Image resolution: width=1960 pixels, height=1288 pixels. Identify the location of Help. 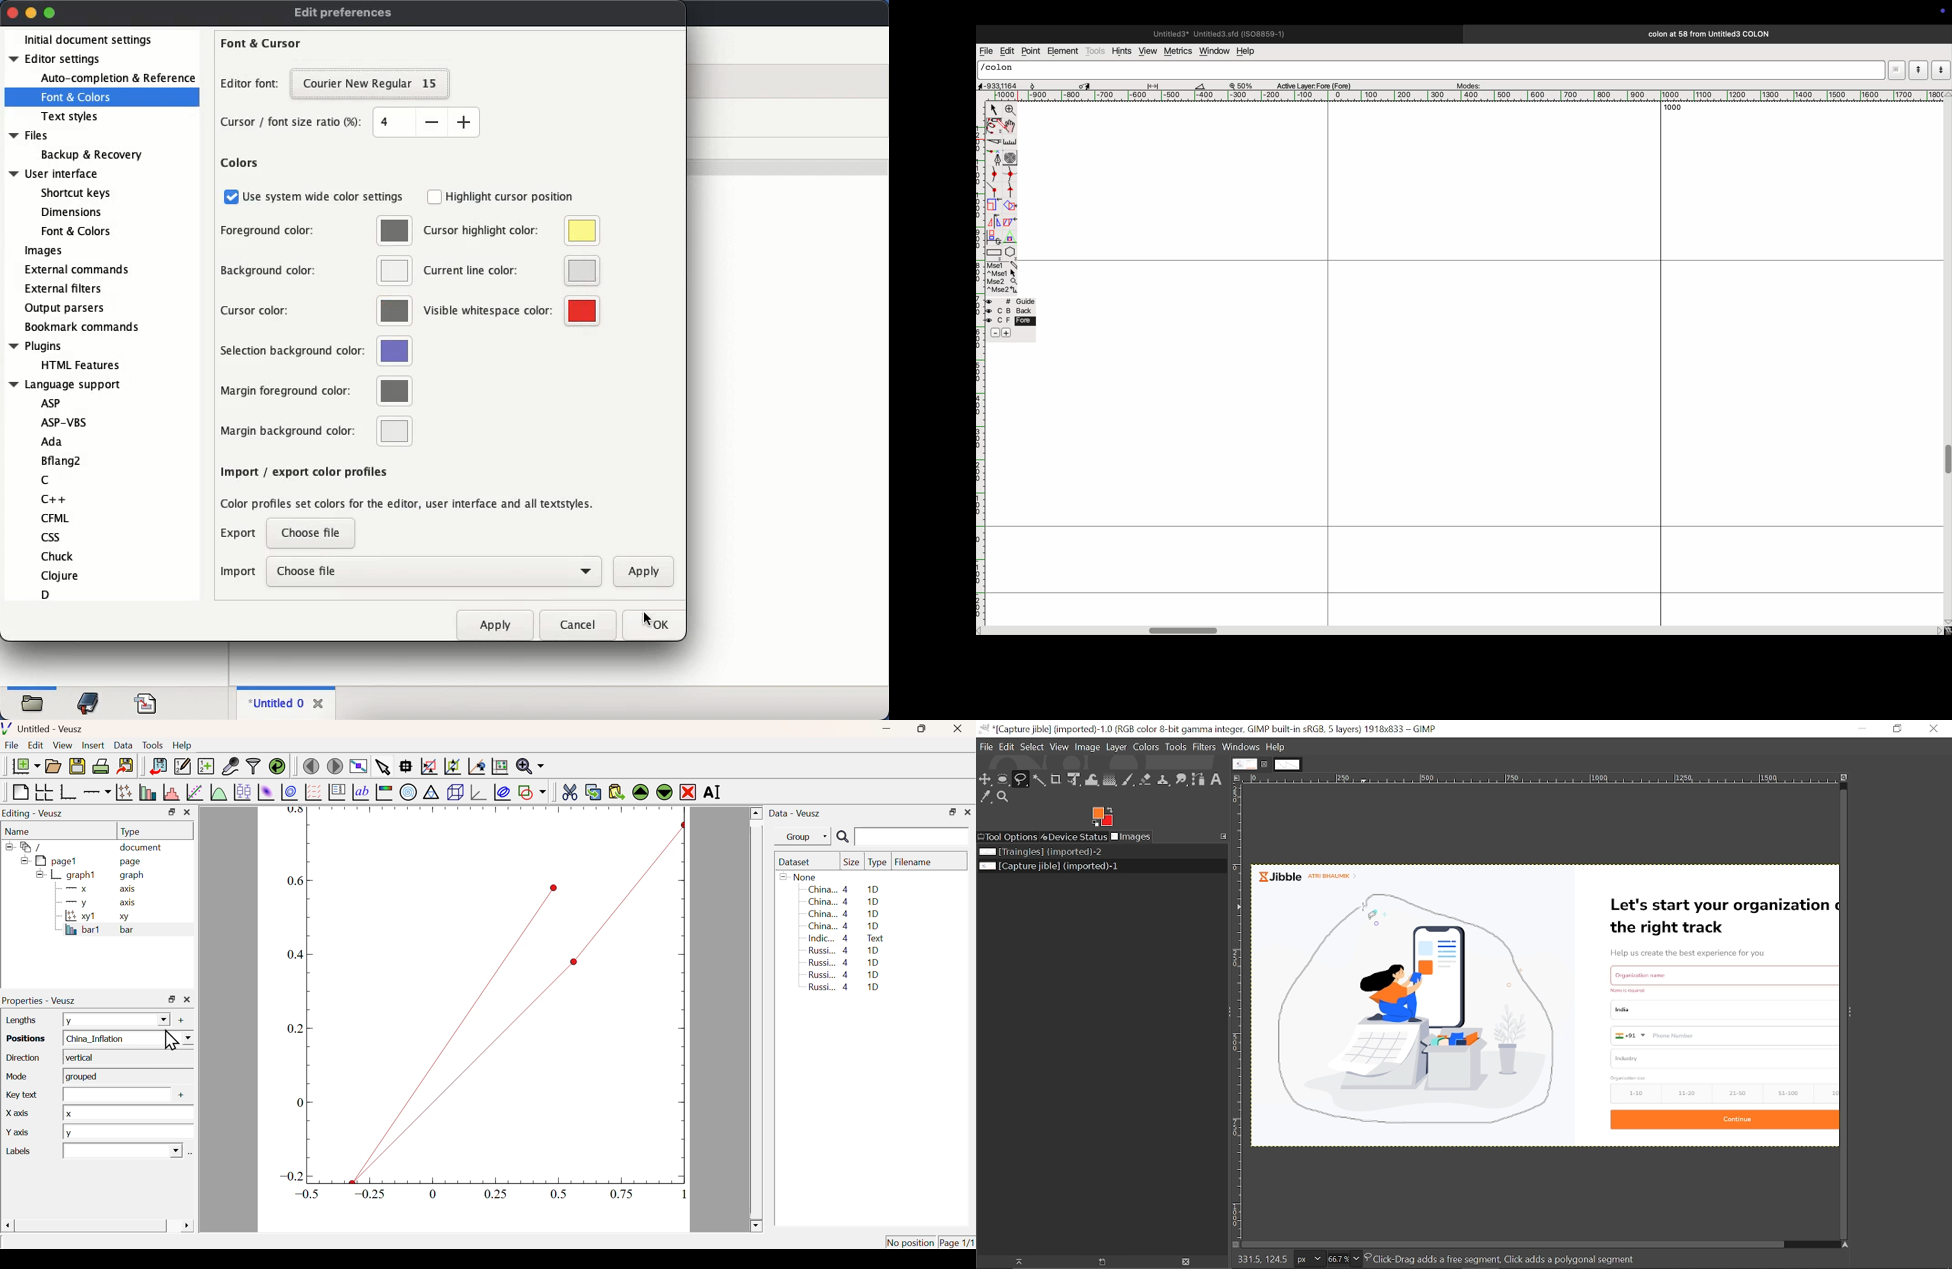
(1276, 747).